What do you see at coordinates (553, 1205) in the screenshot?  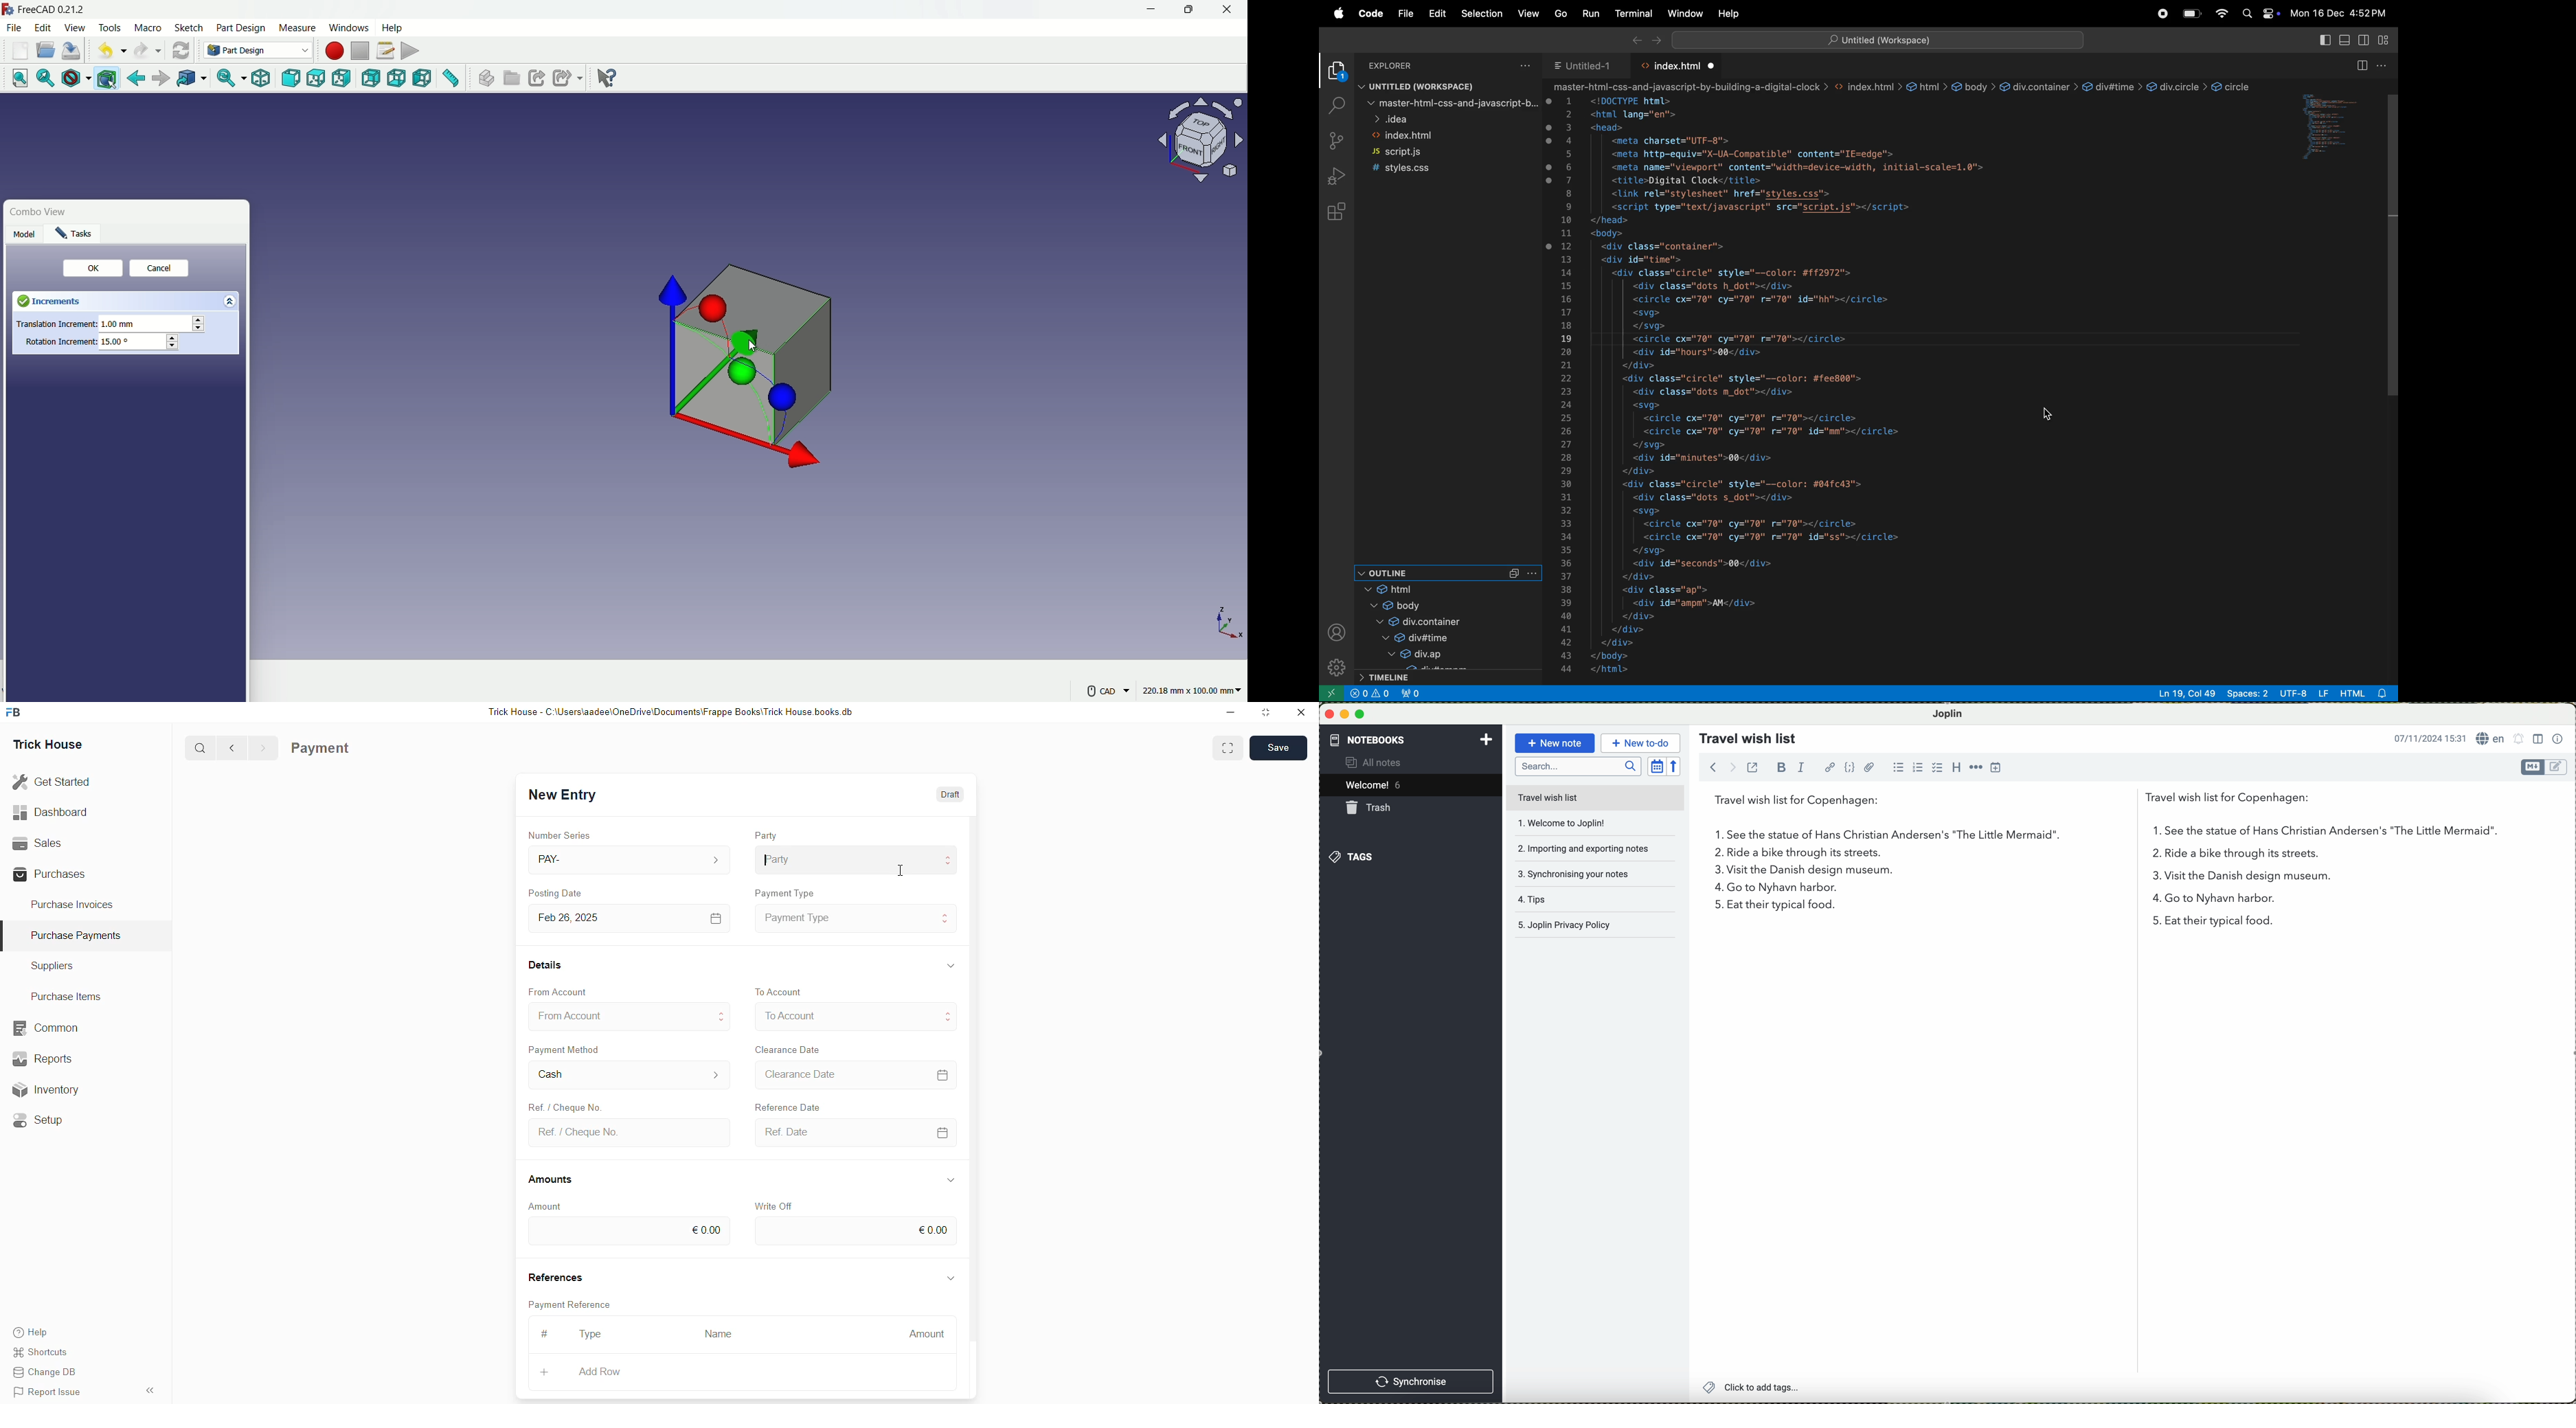 I see `Amount` at bounding box center [553, 1205].